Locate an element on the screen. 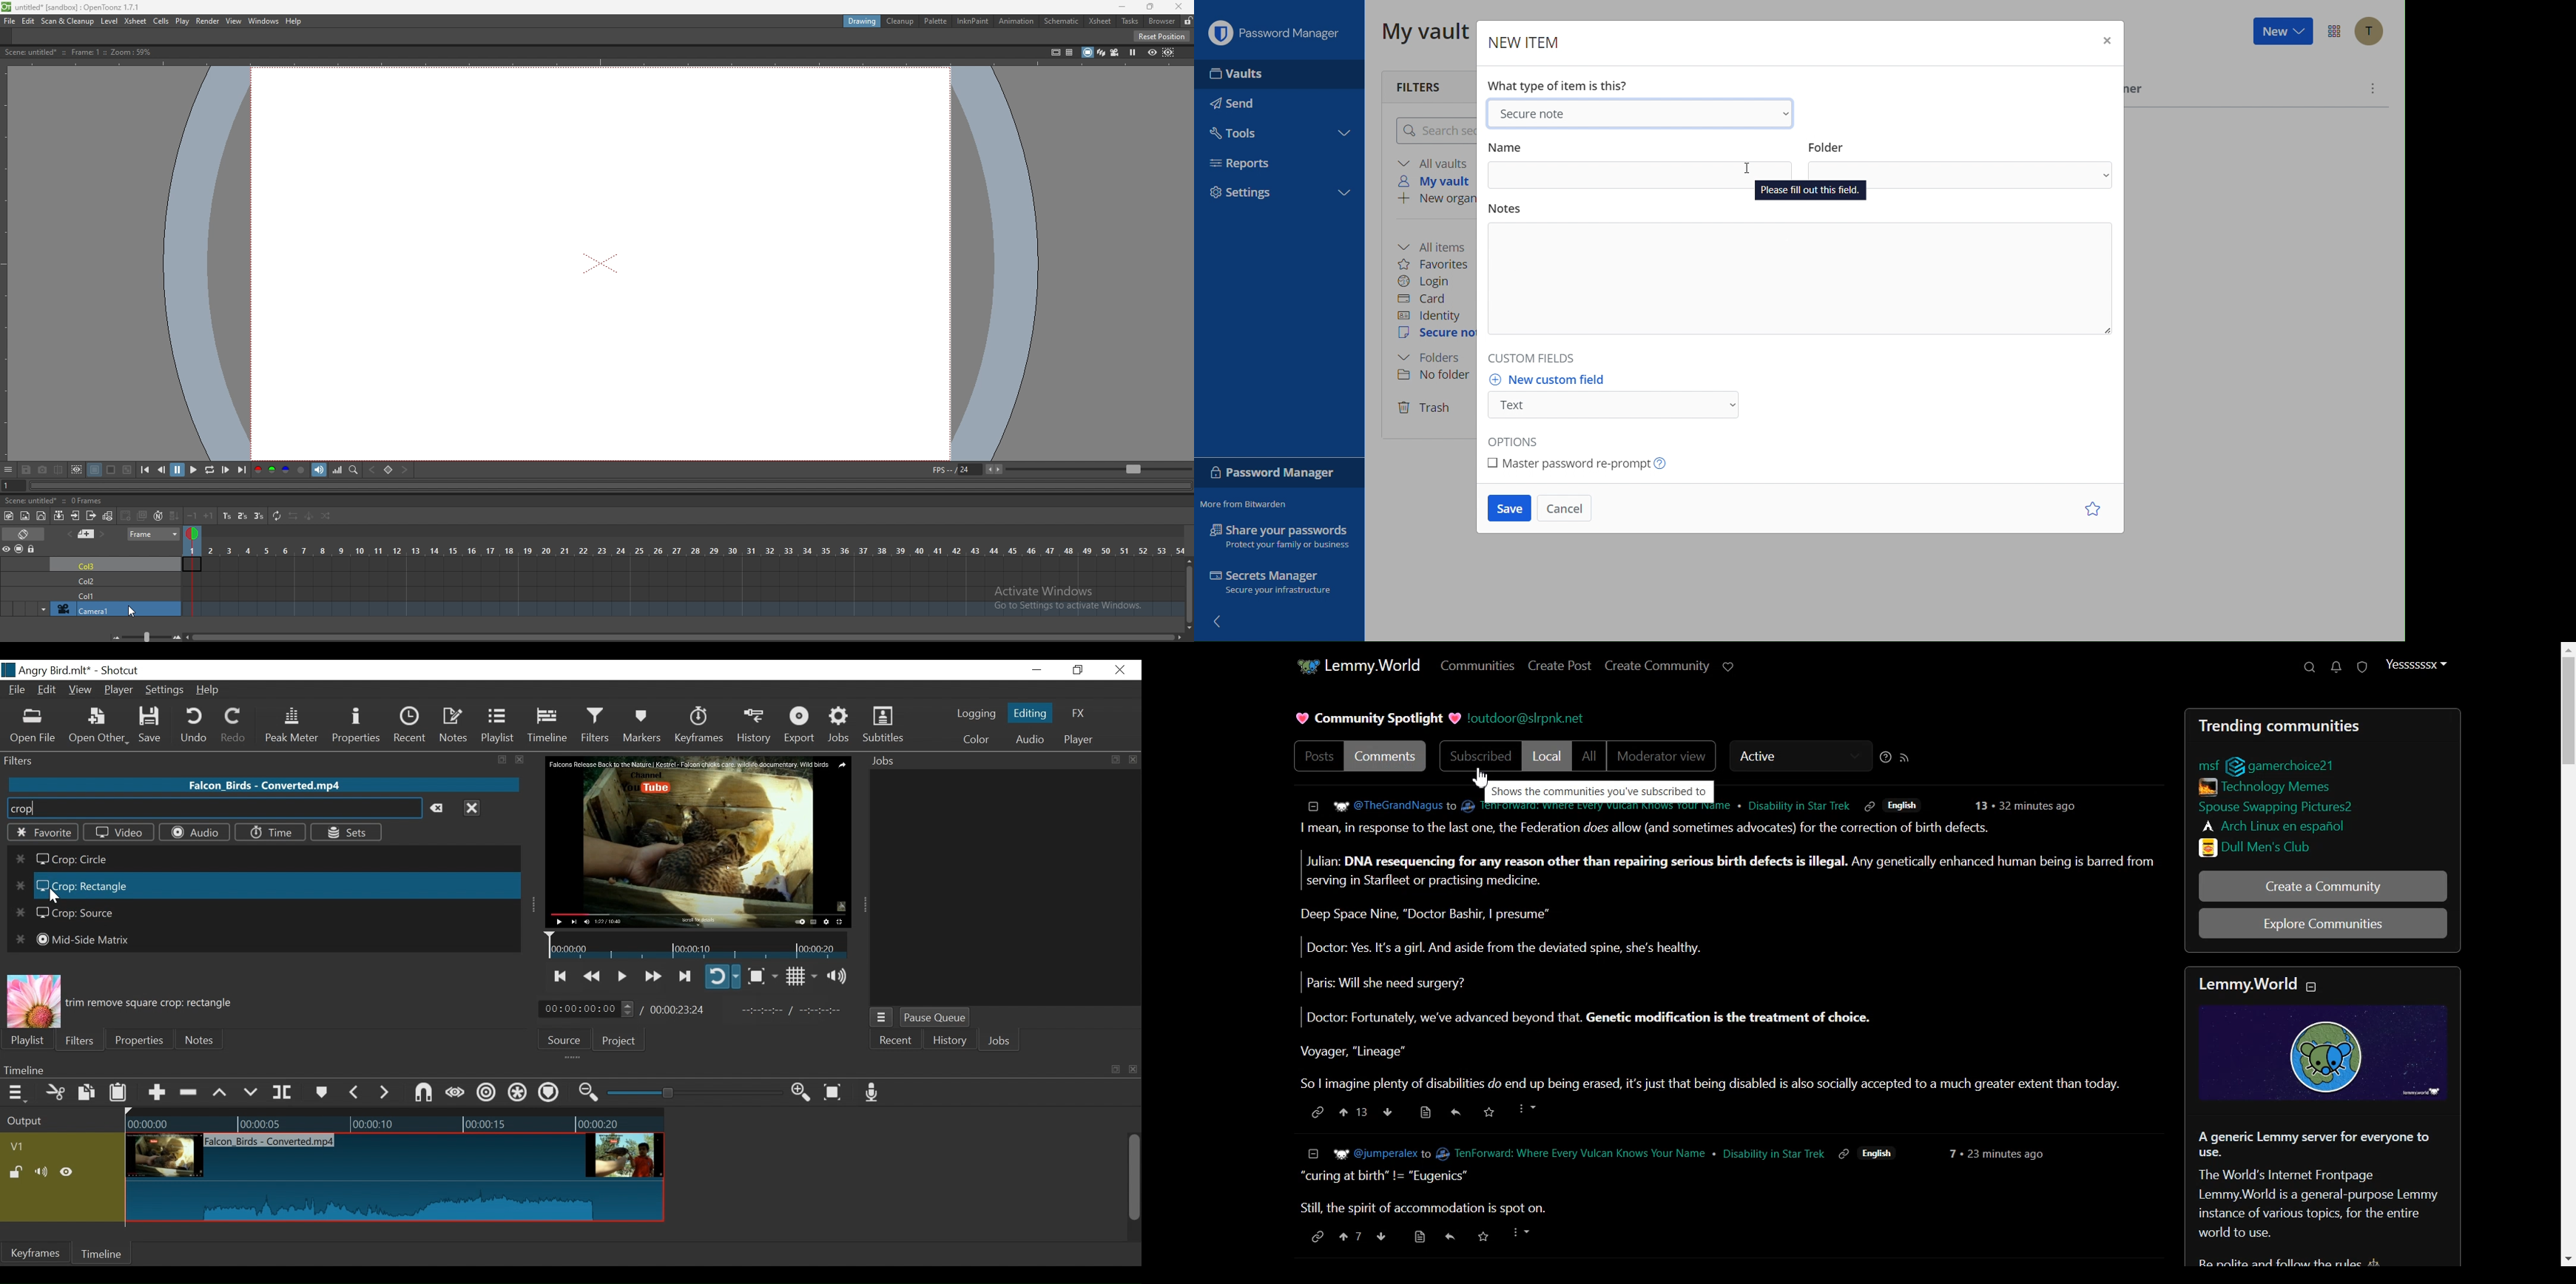  All vaults is located at coordinates (1433, 163).